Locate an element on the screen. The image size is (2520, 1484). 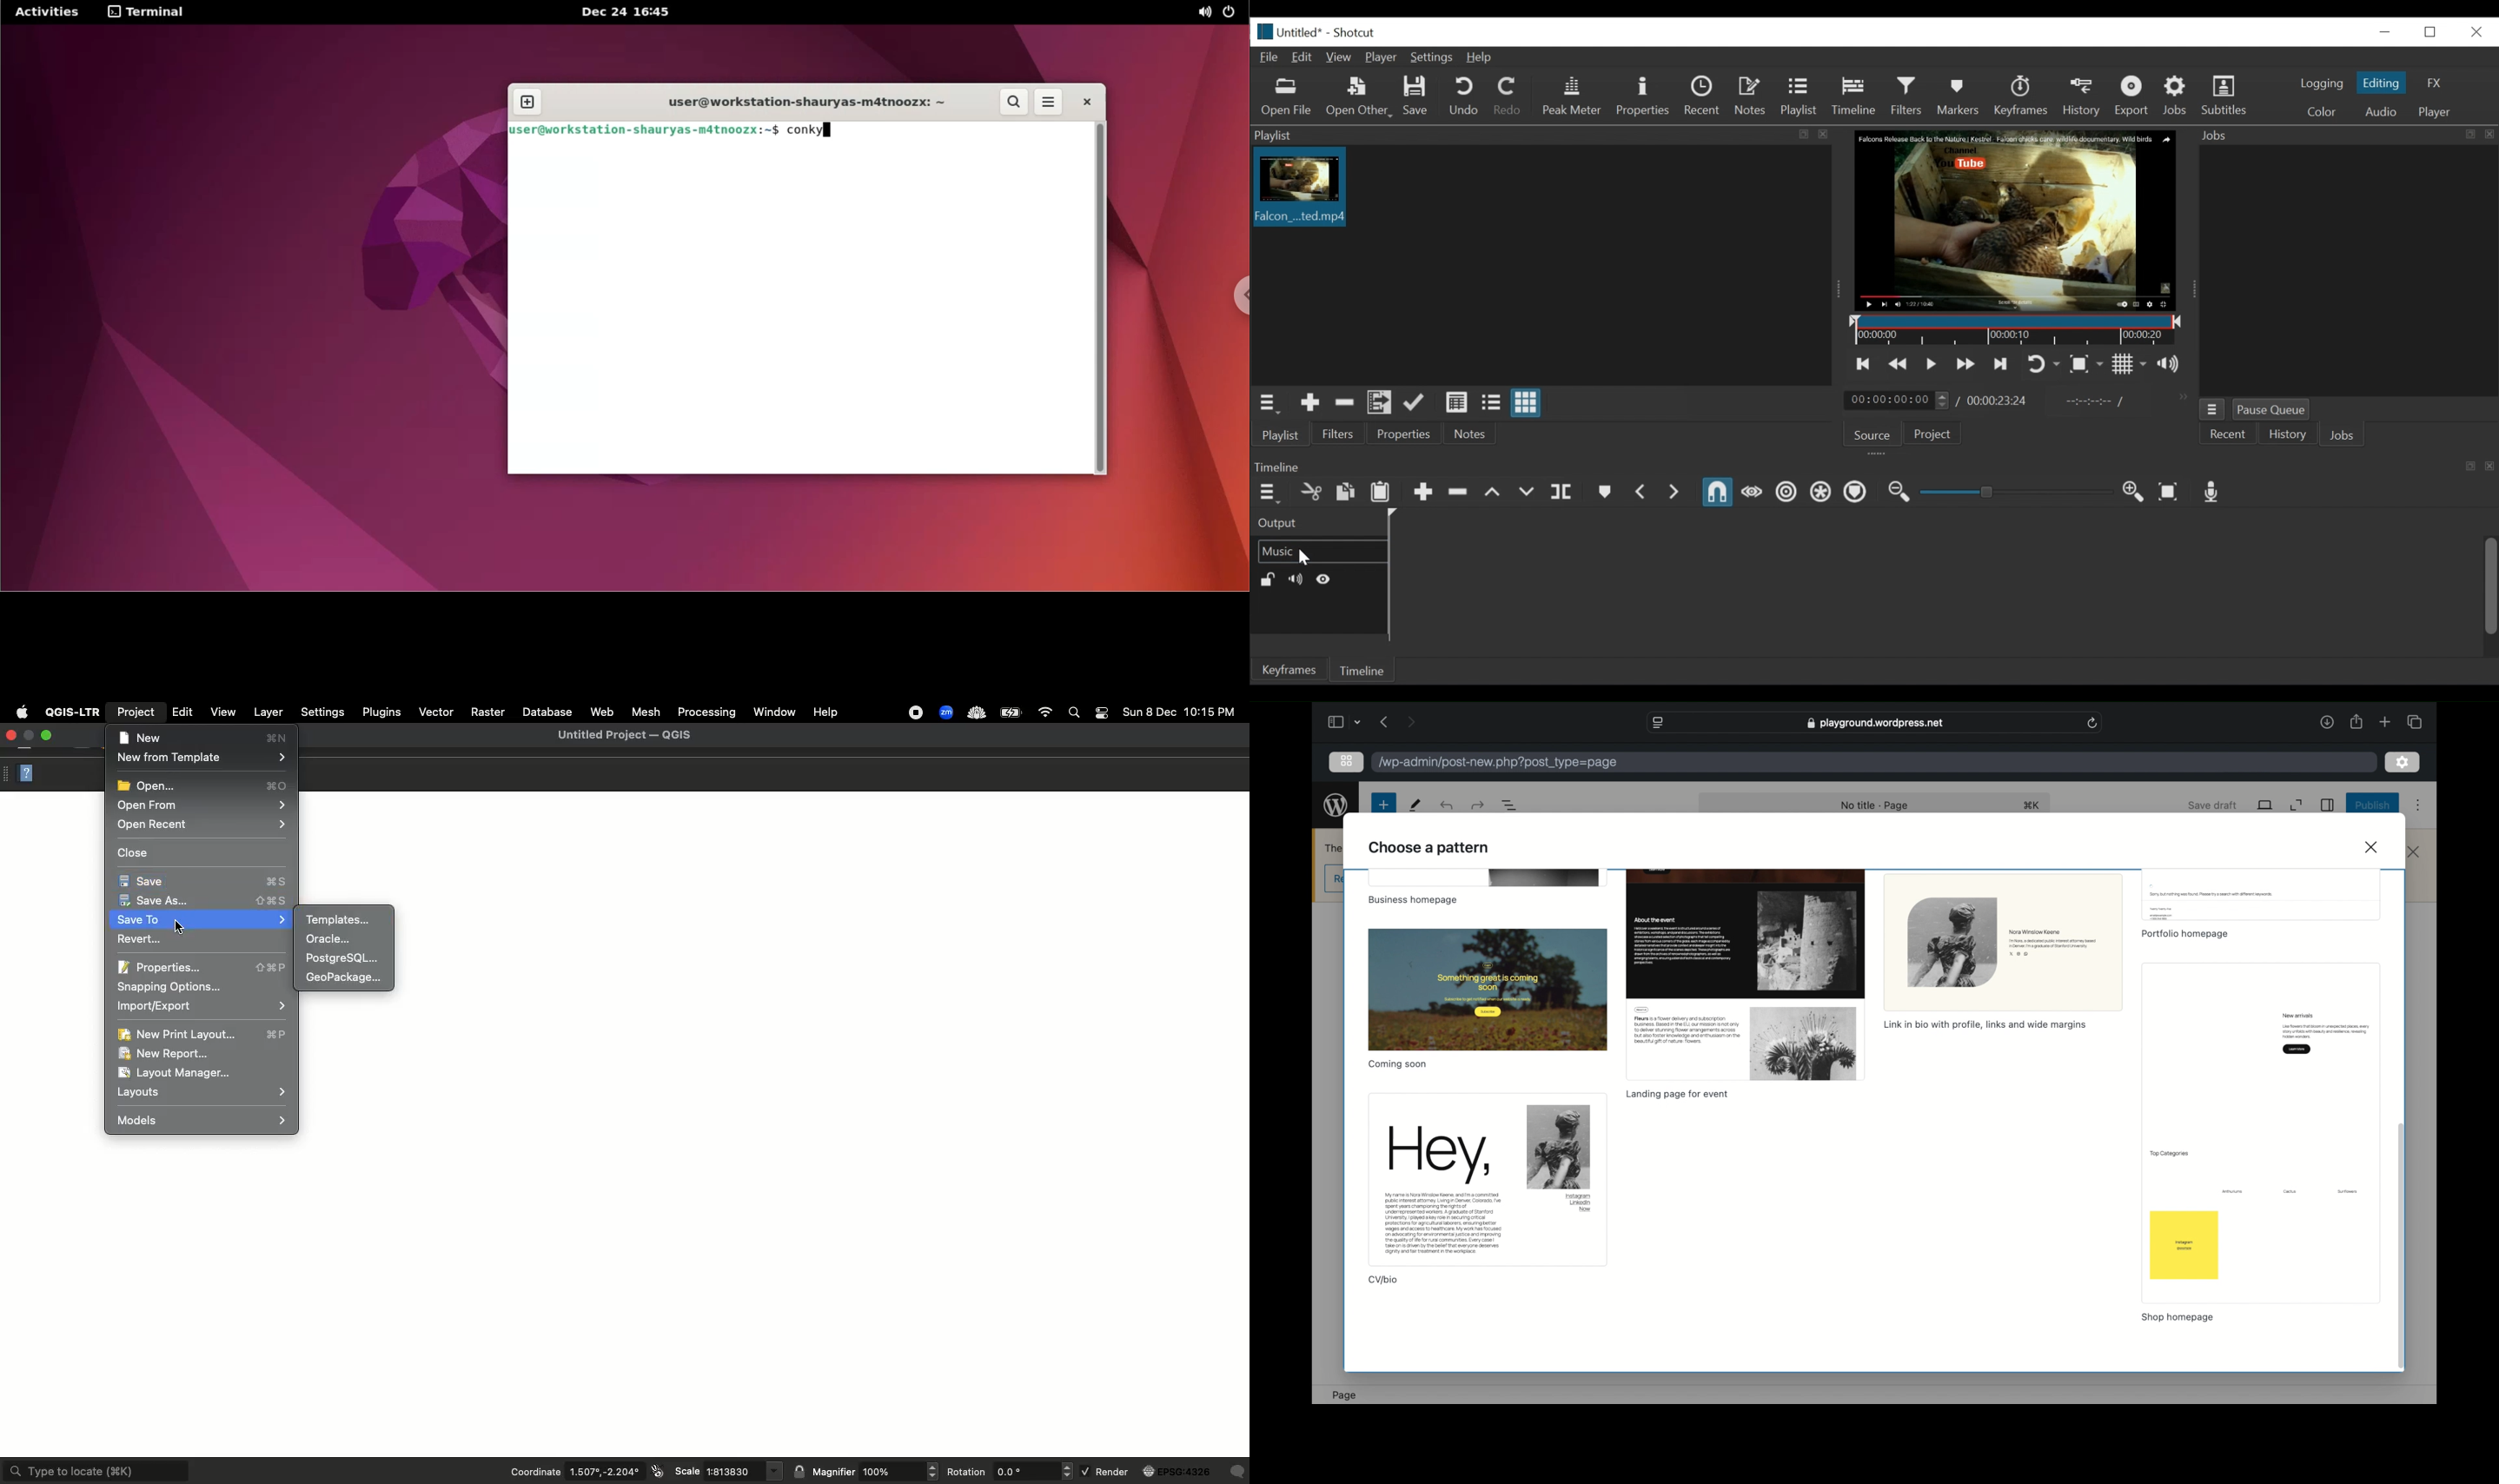
new is located at coordinates (1382, 805).